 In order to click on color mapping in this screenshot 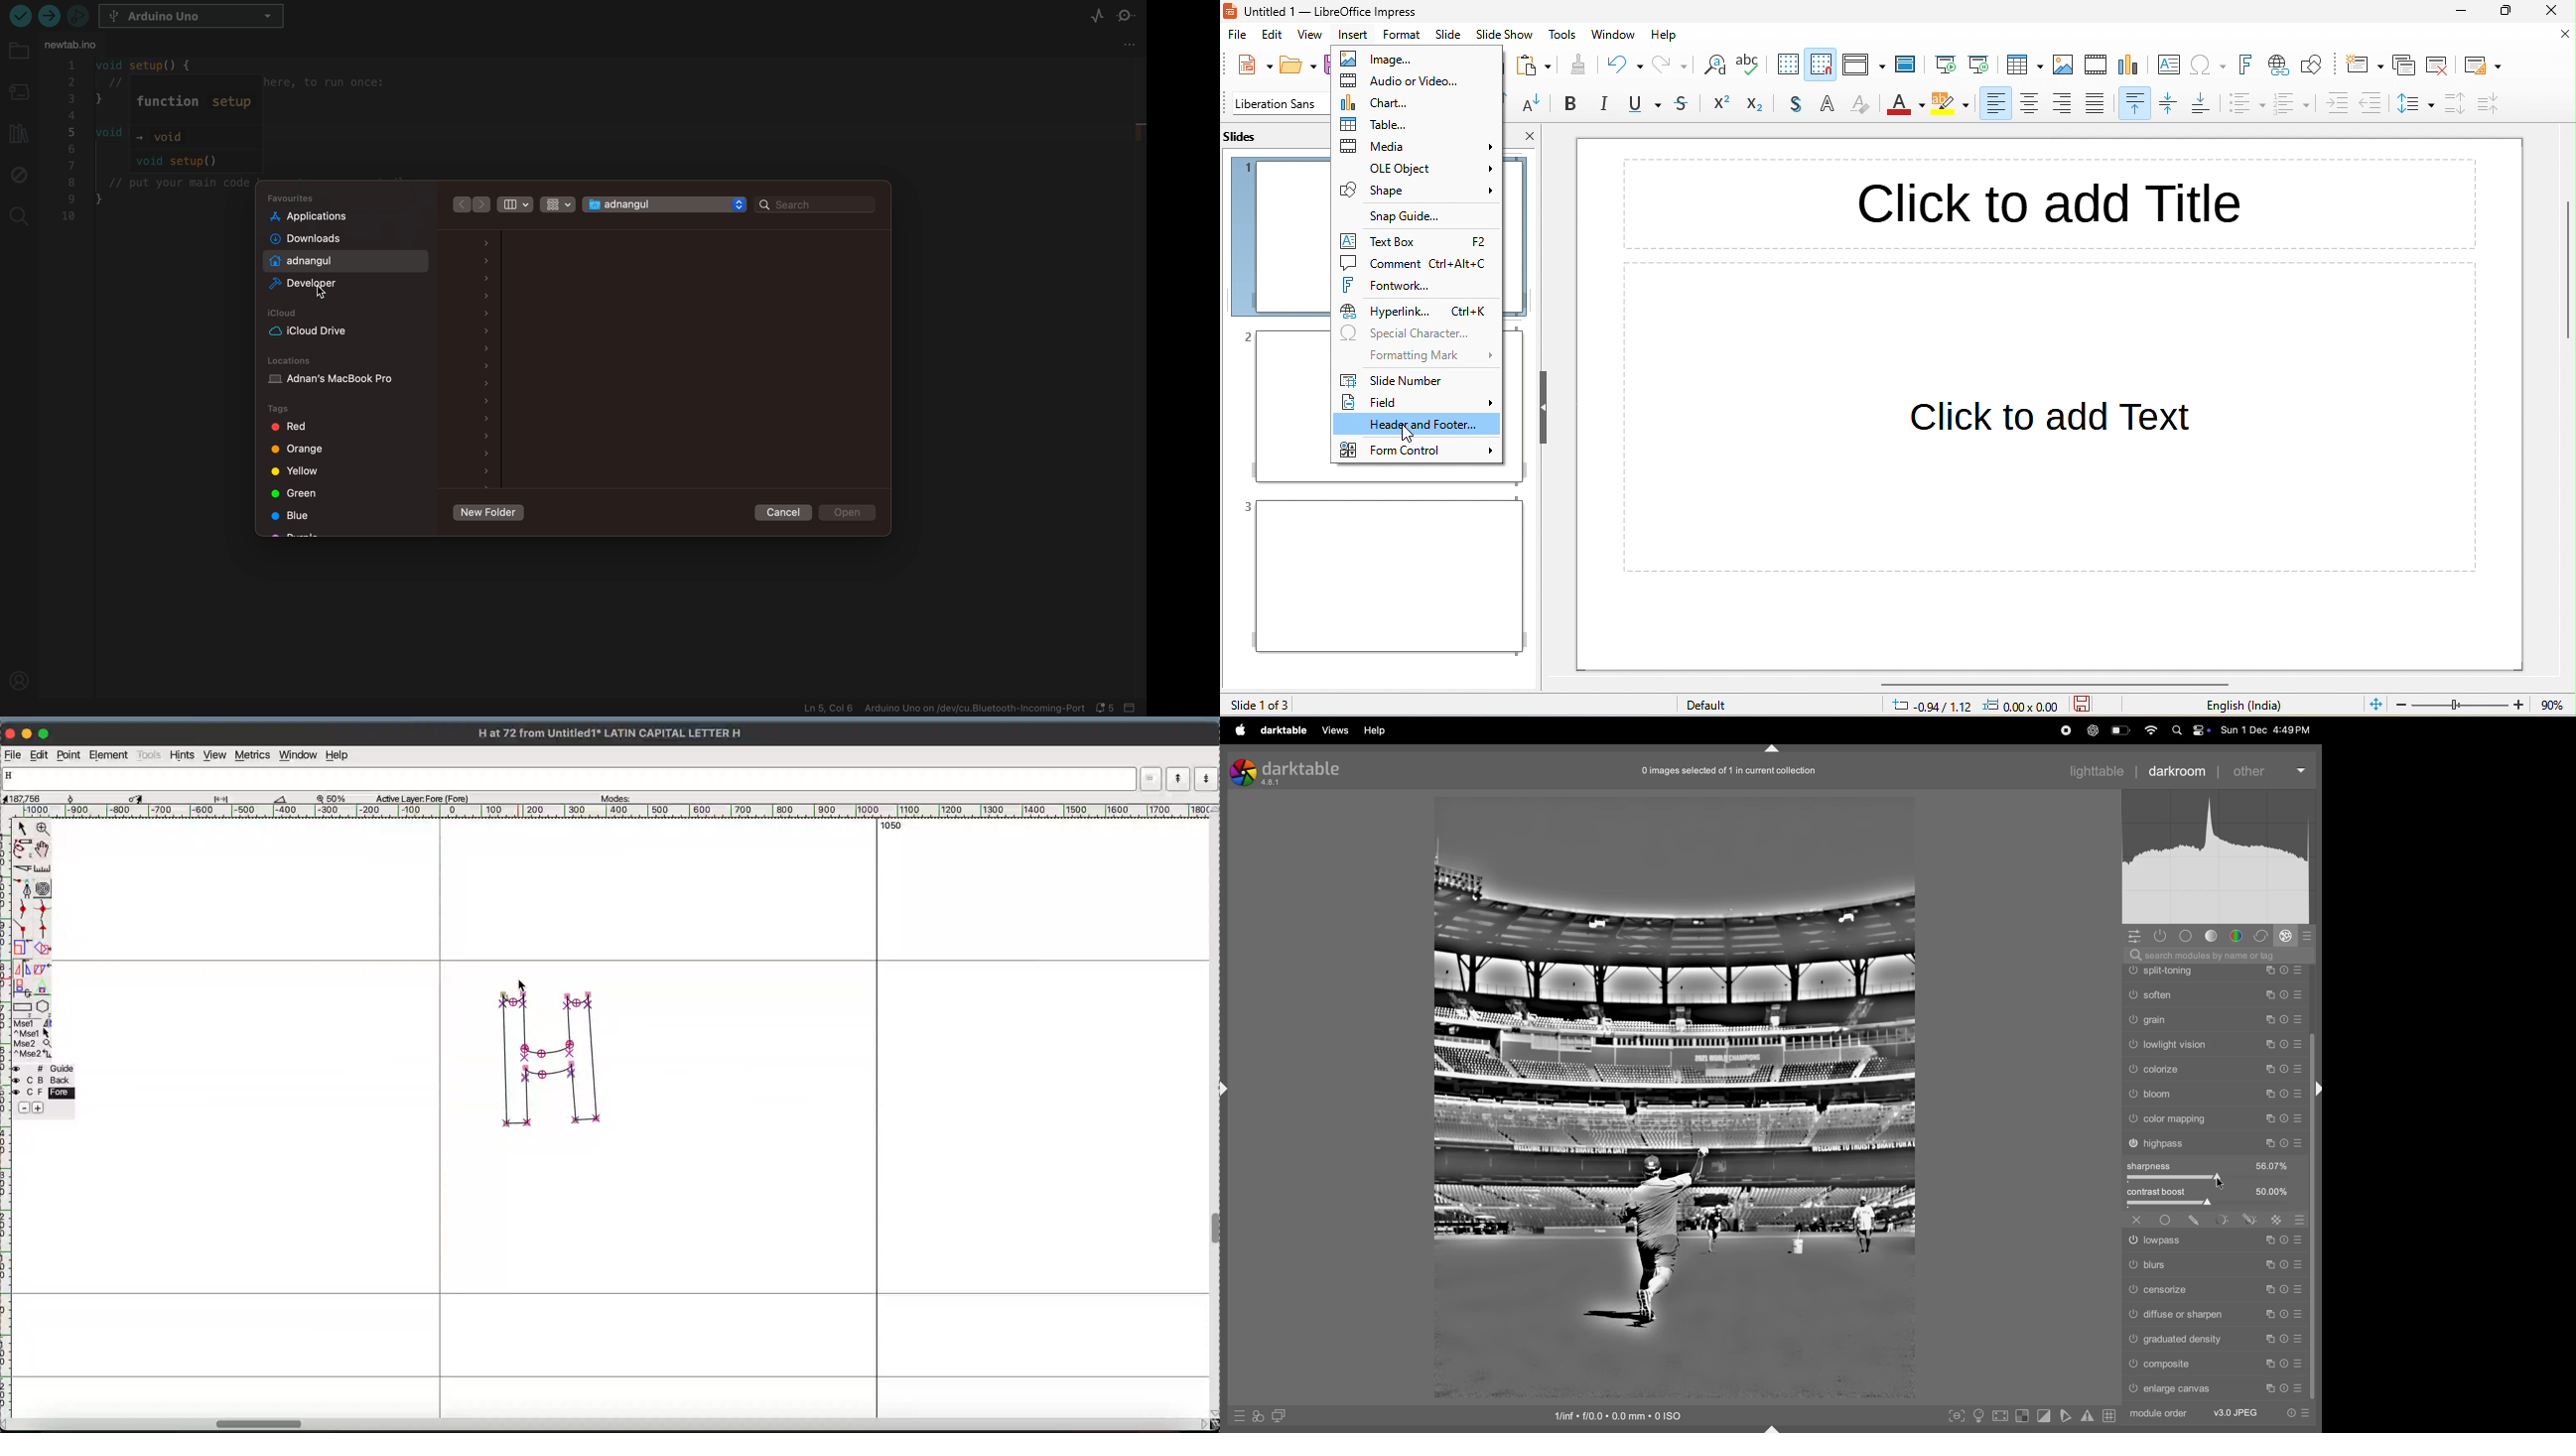, I will do `click(2217, 1189)`.